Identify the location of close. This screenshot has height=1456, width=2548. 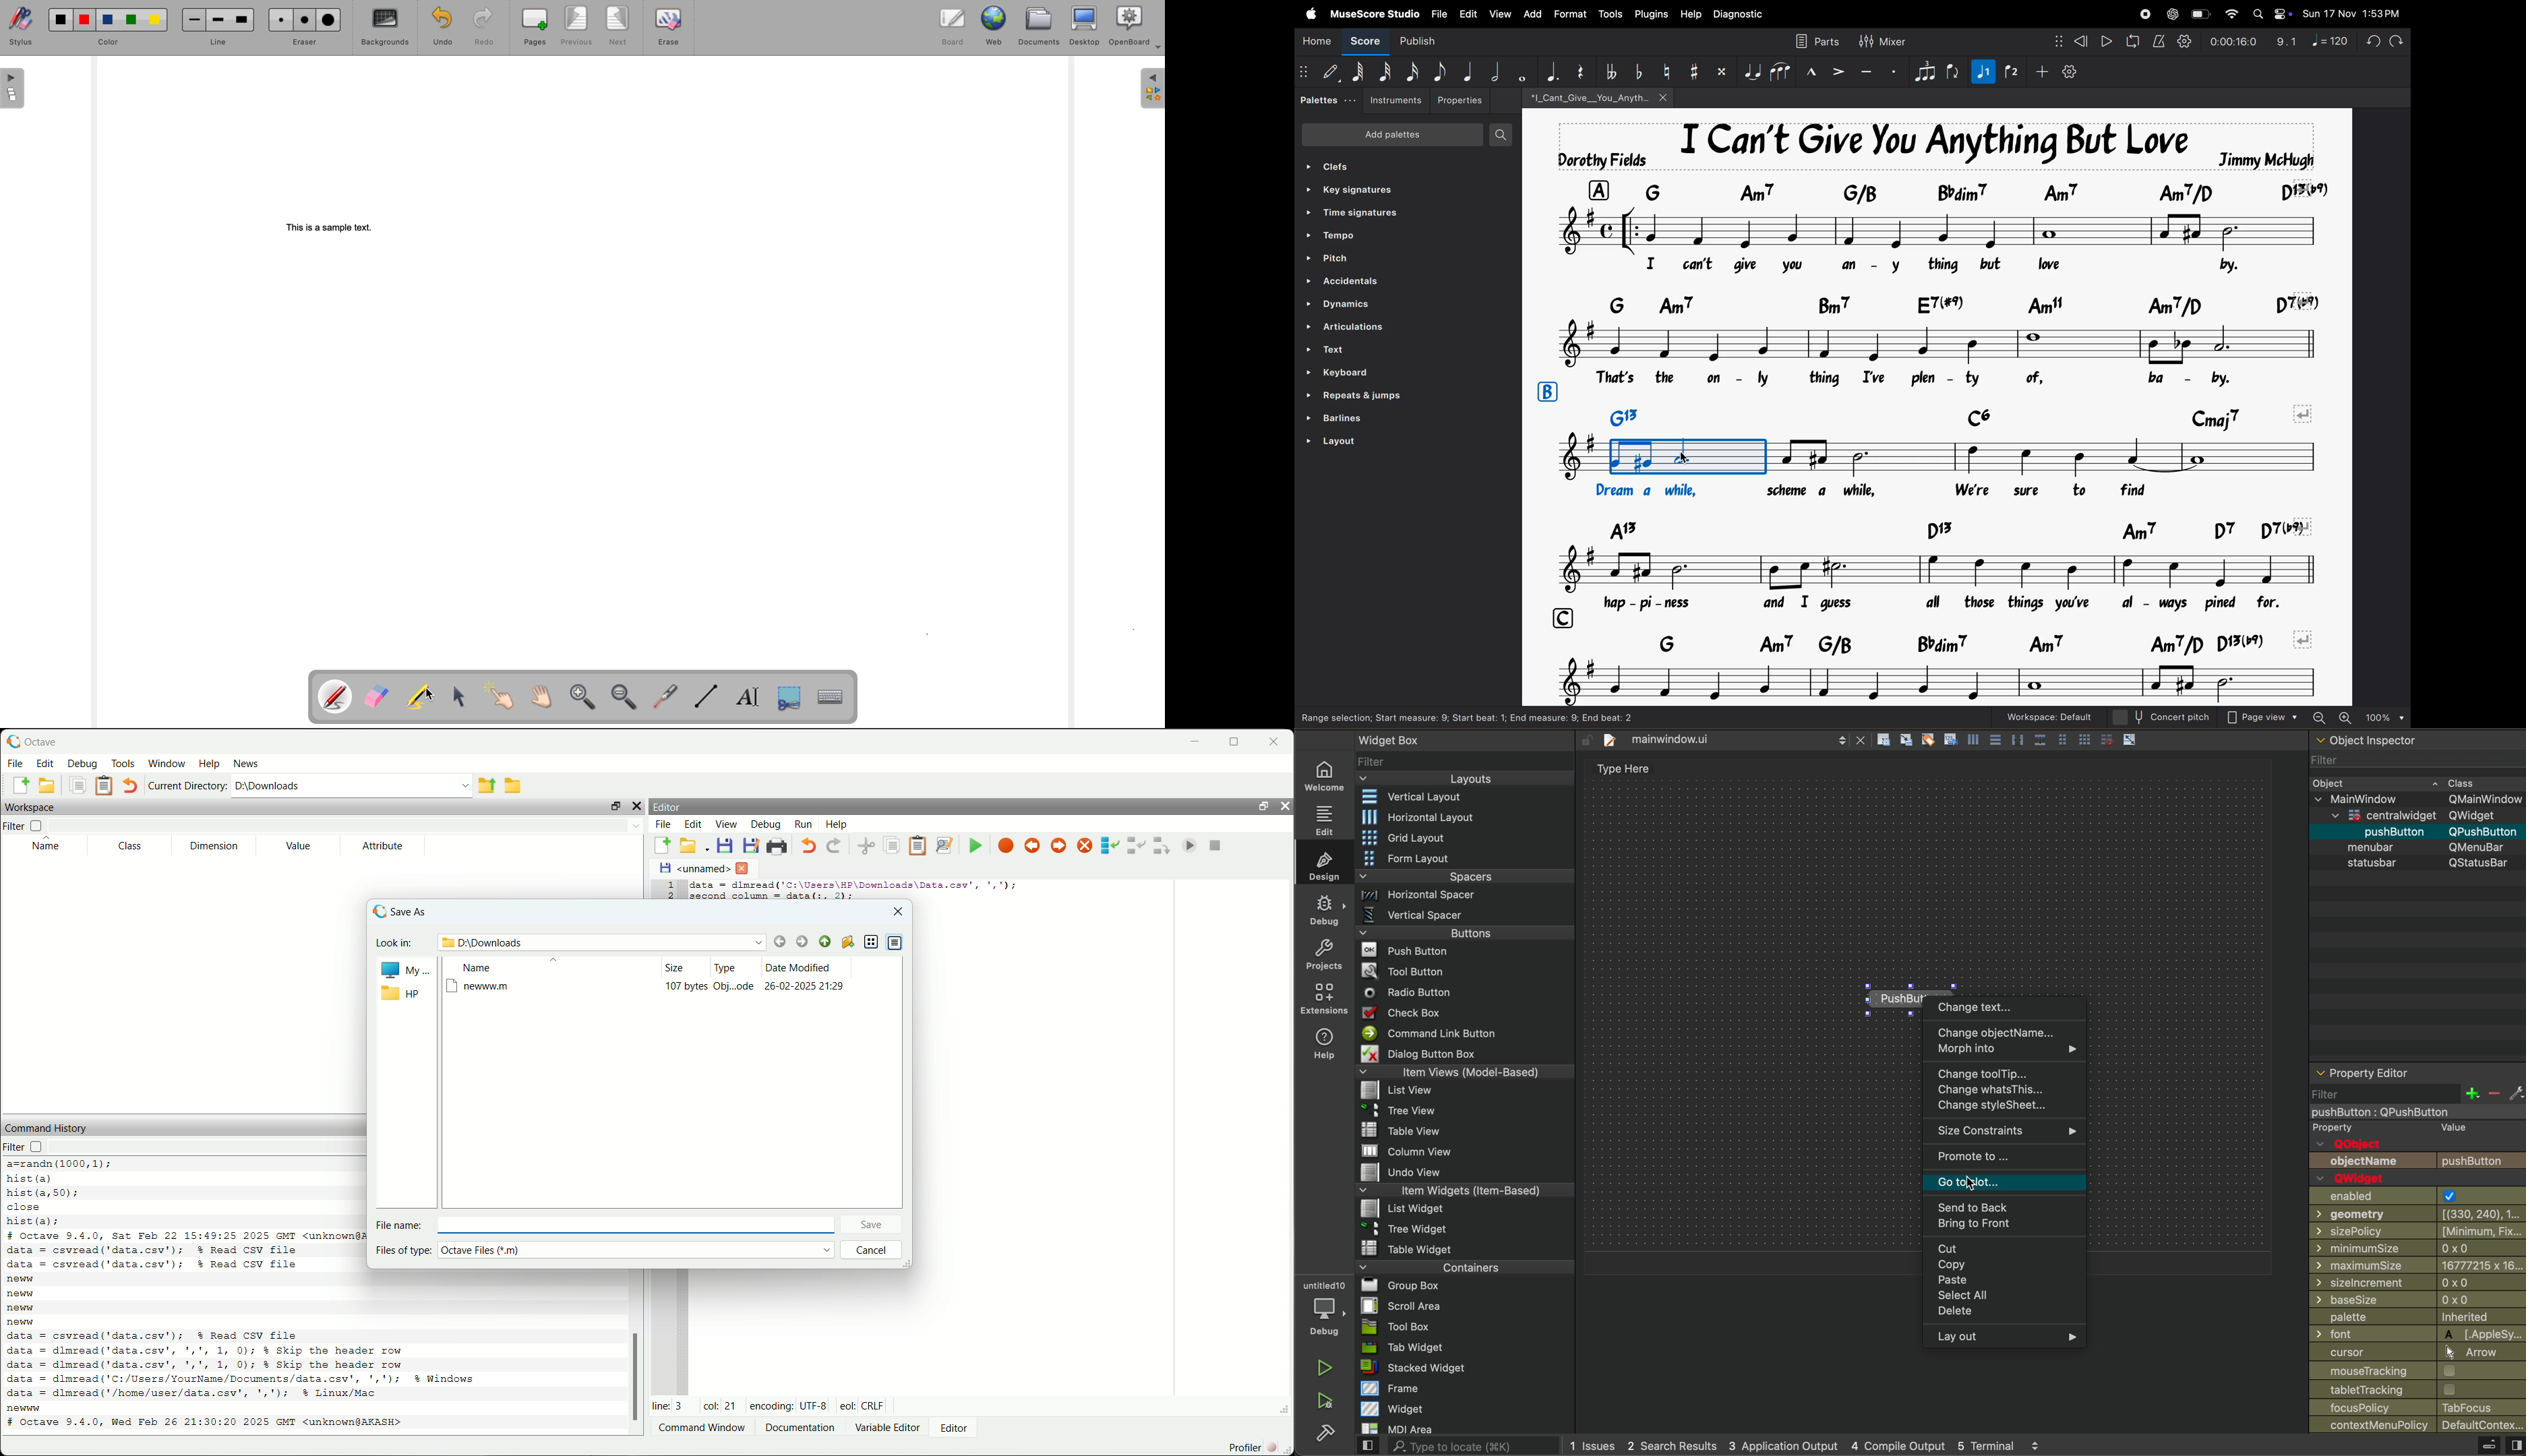
(744, 870).